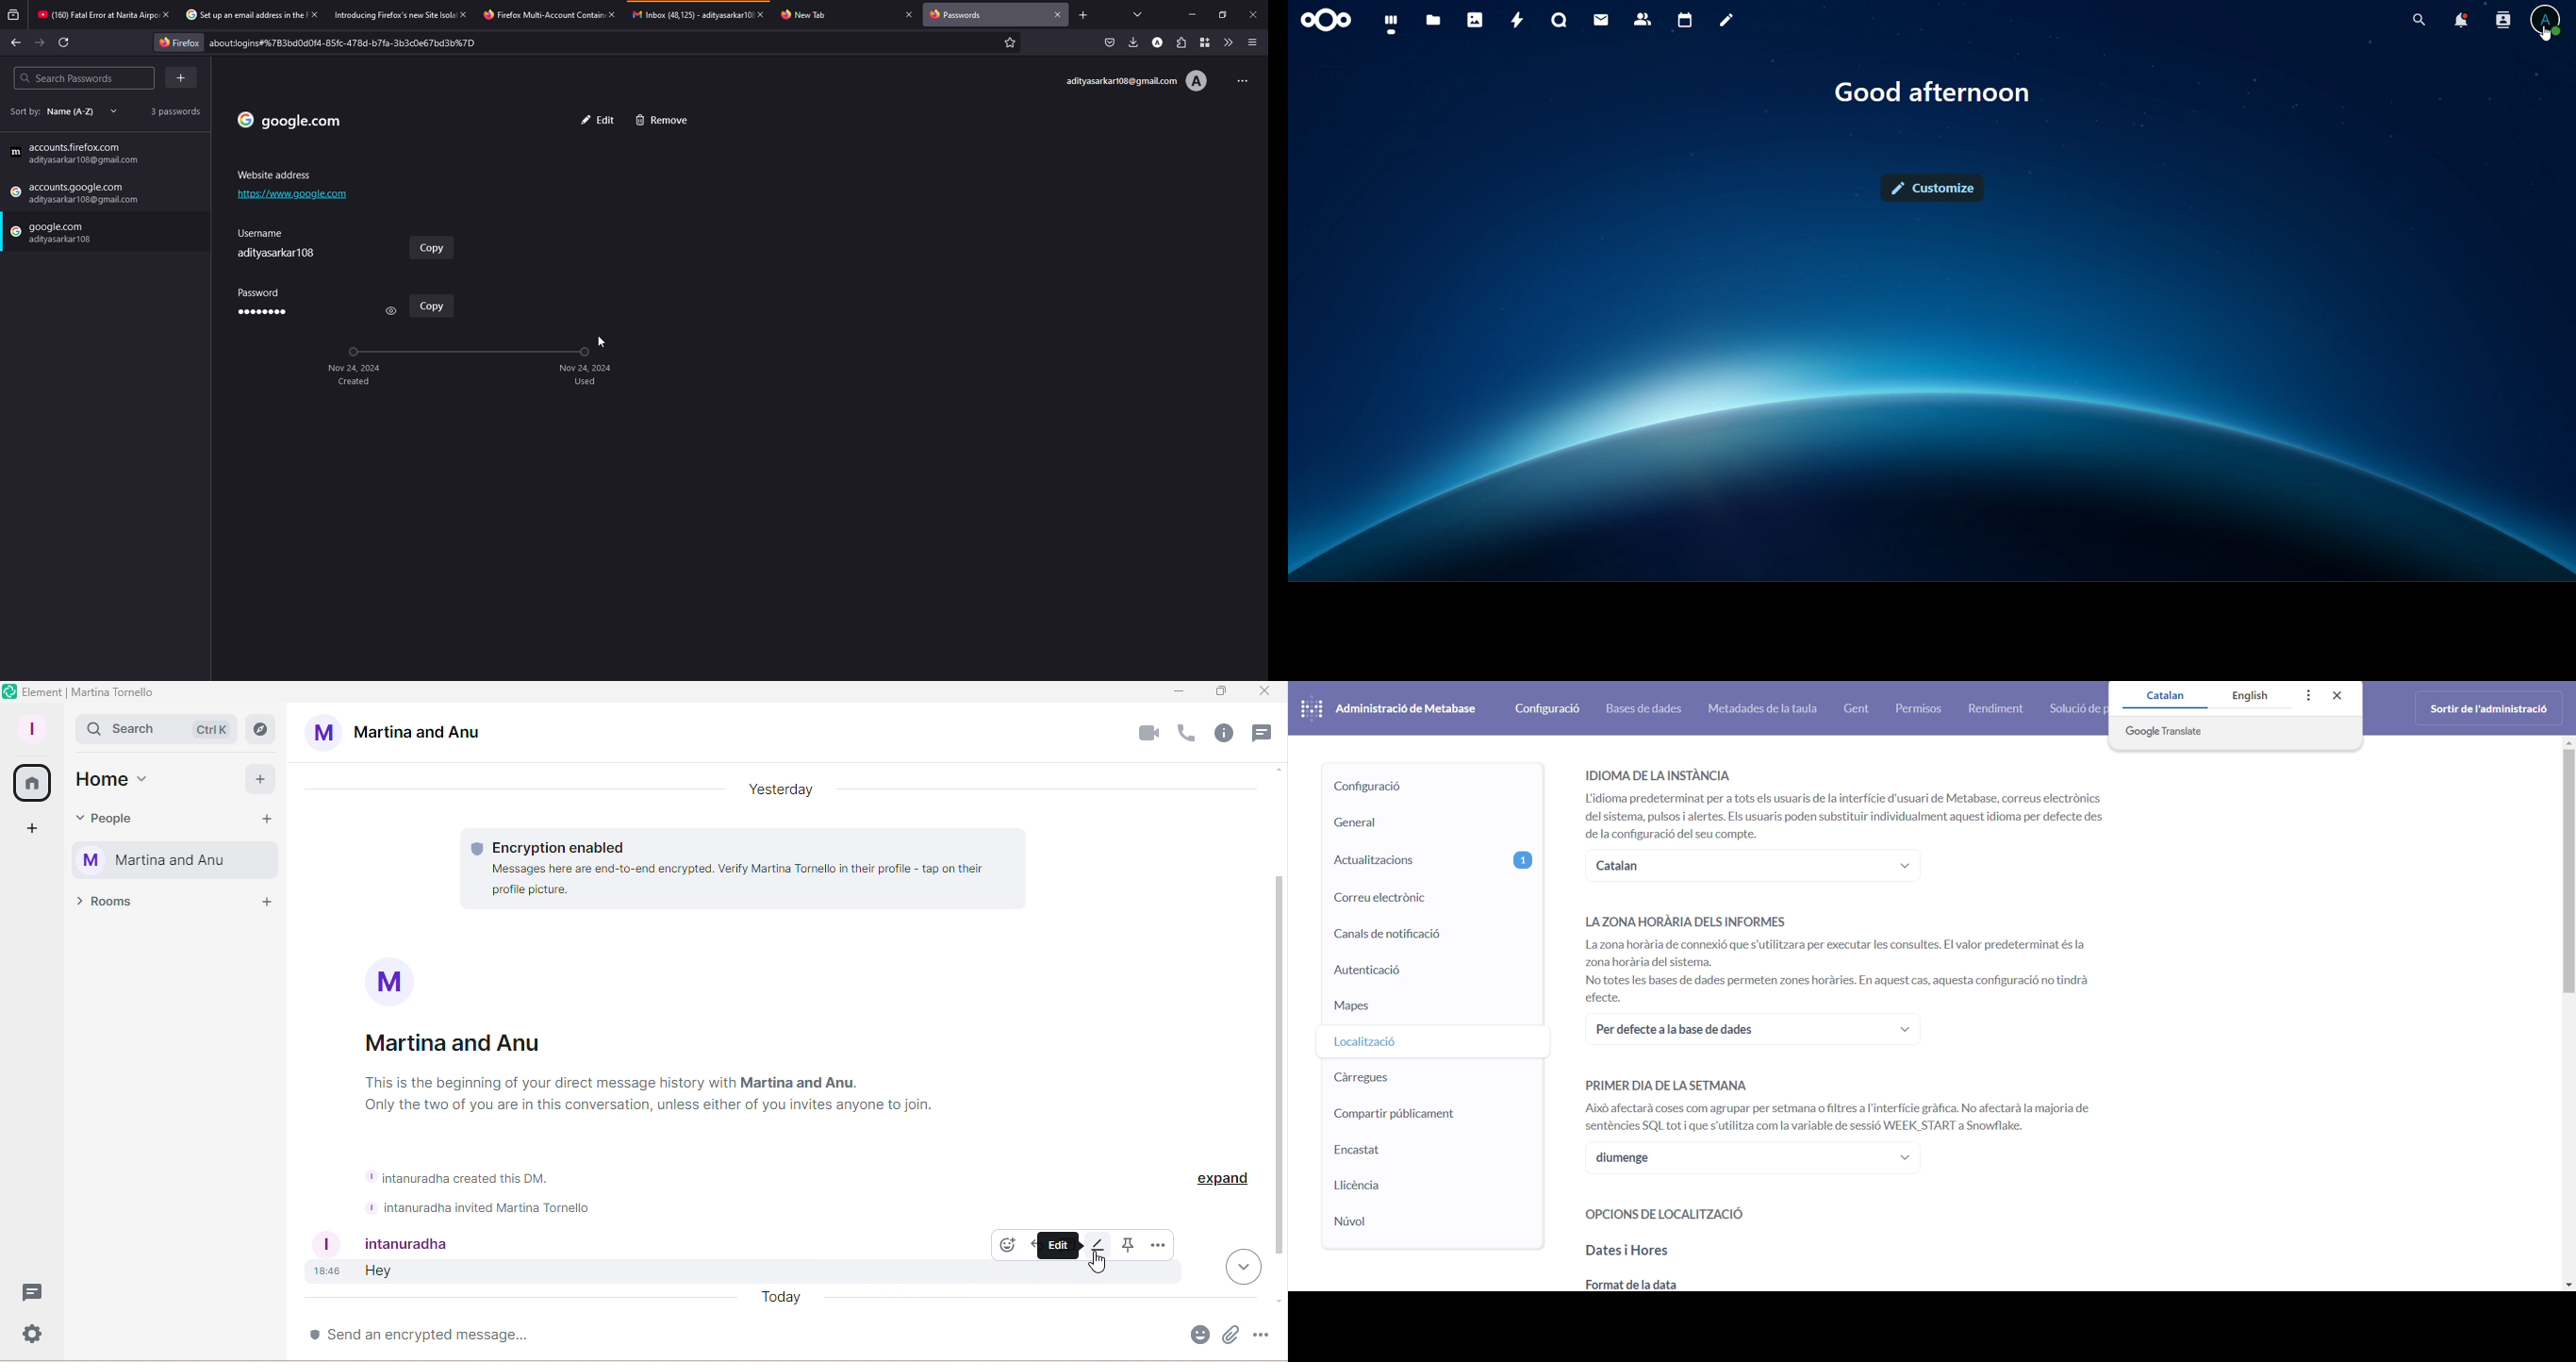 Image resolution: width=2576 pixels, height=1372 pixels. Describe the element at coordinates (1324, 21) in the screenshot. I see `icon` at that location.